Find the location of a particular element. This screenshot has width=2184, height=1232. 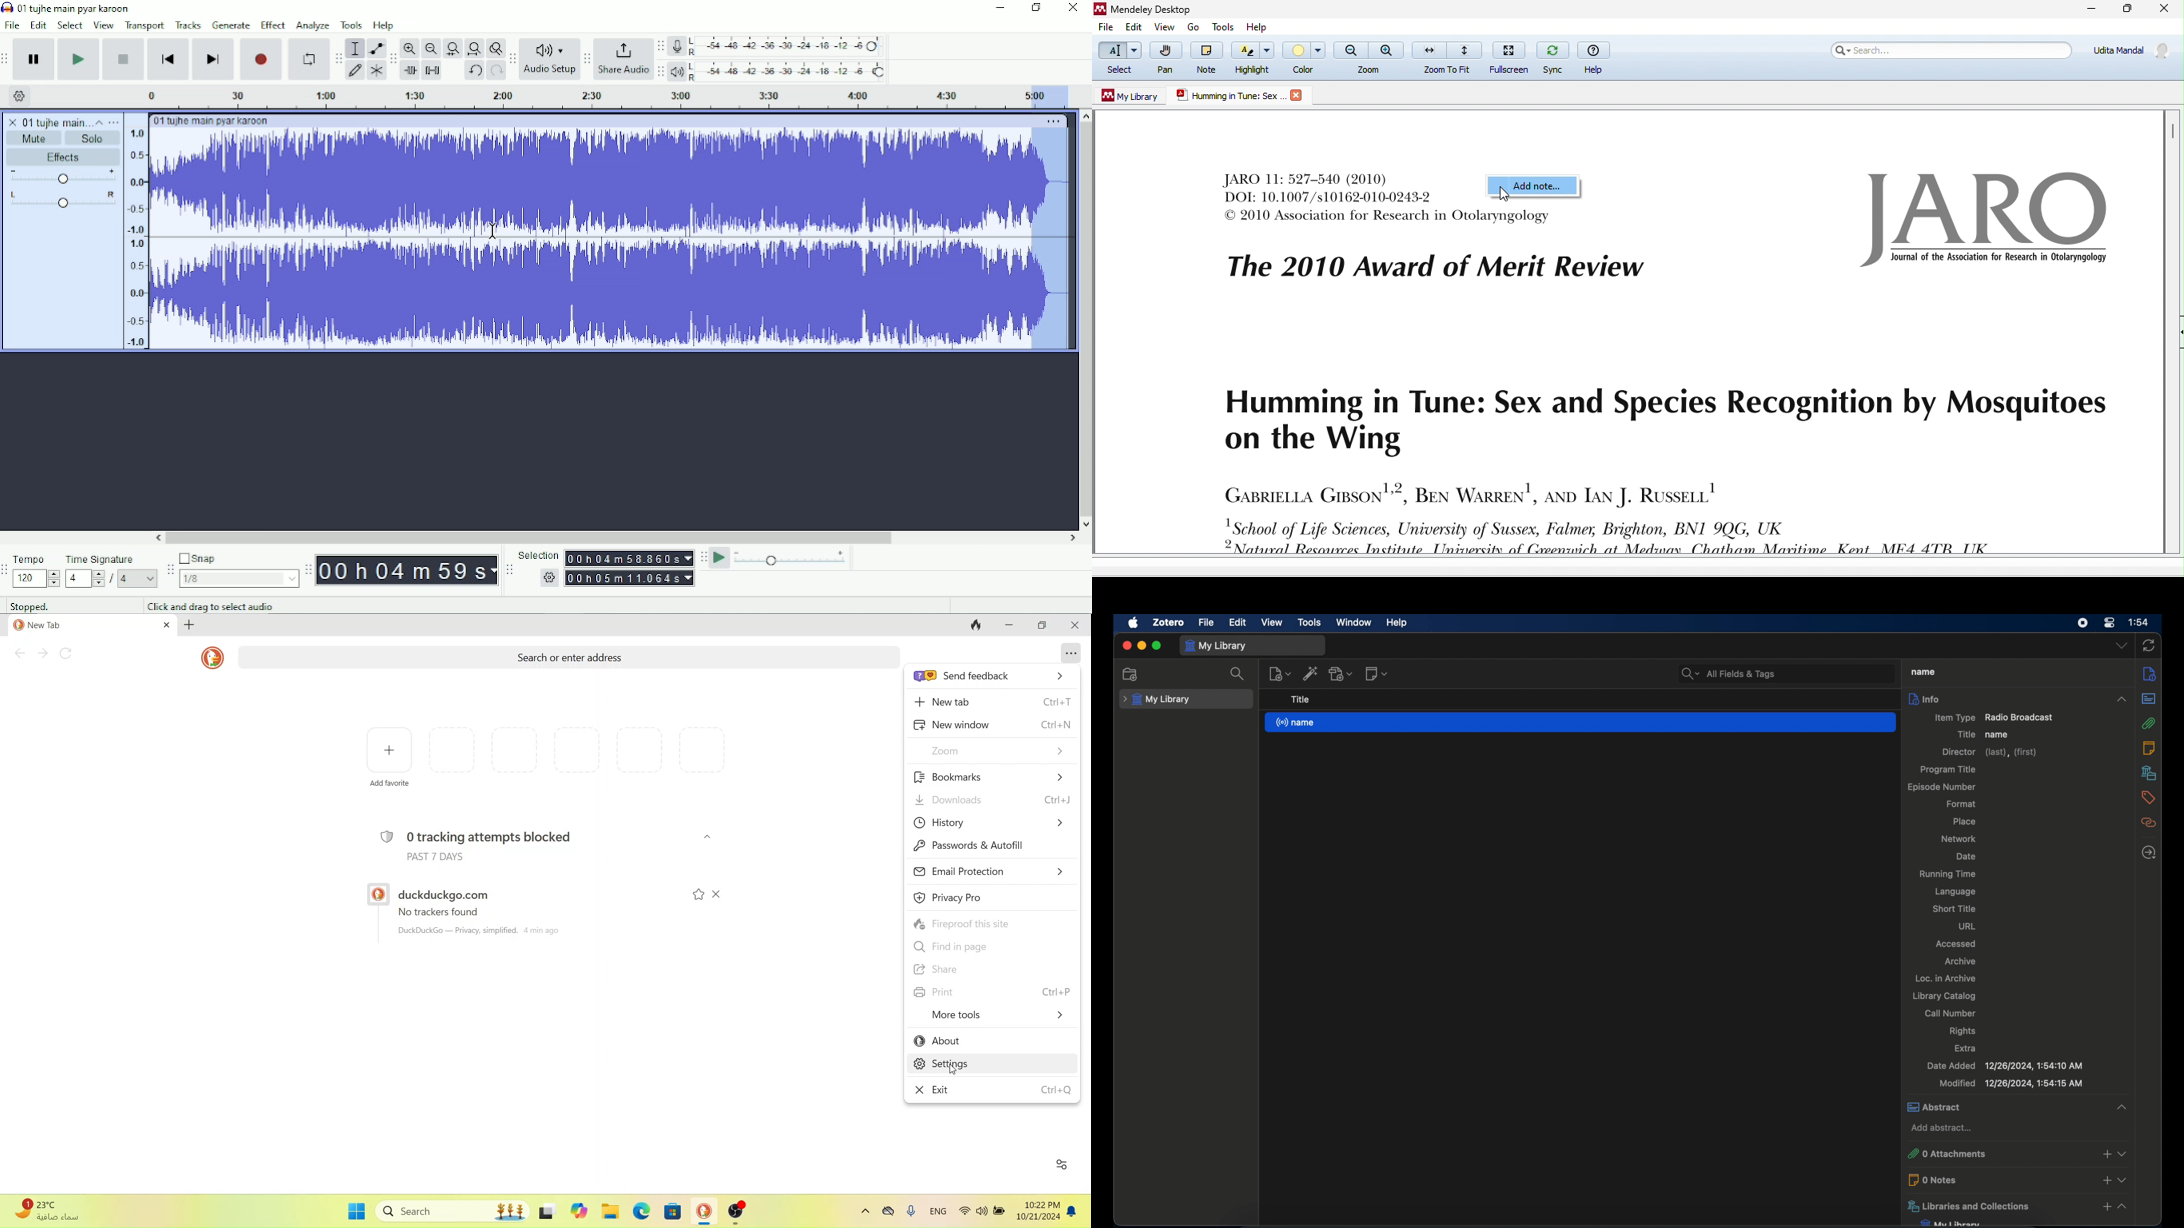

Restore down is located at coordinates (1038, 7).